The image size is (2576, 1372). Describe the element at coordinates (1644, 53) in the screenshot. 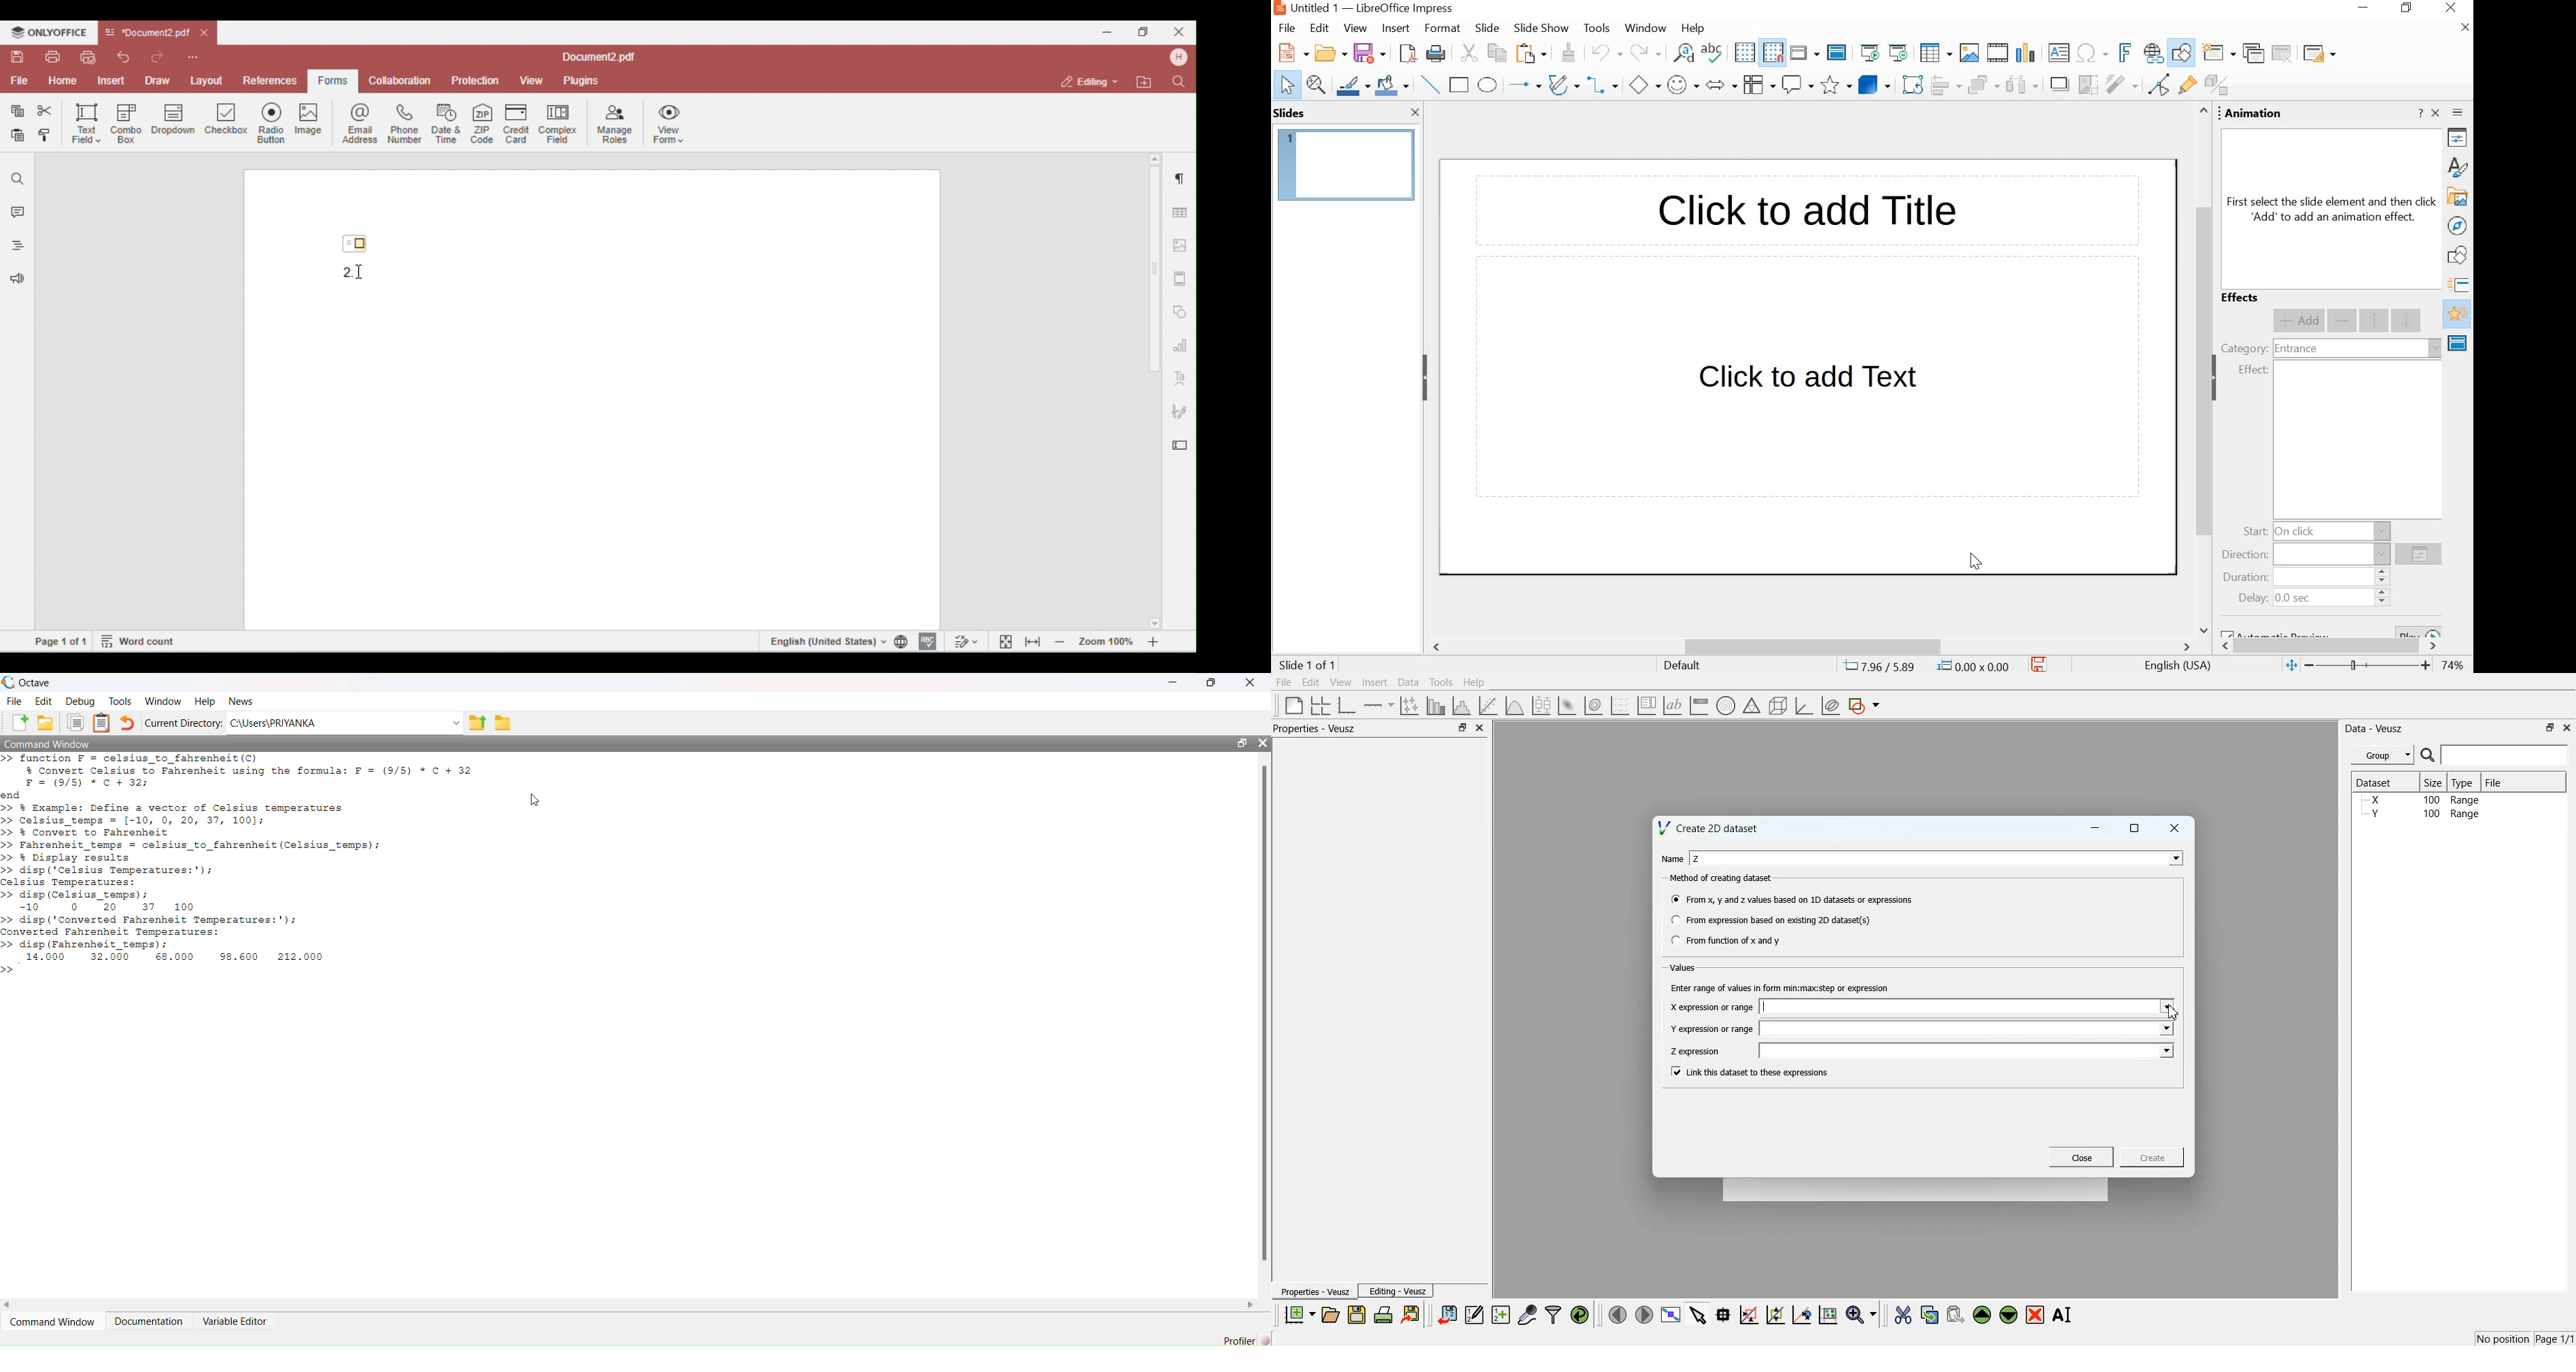

I see `redo` at that location.